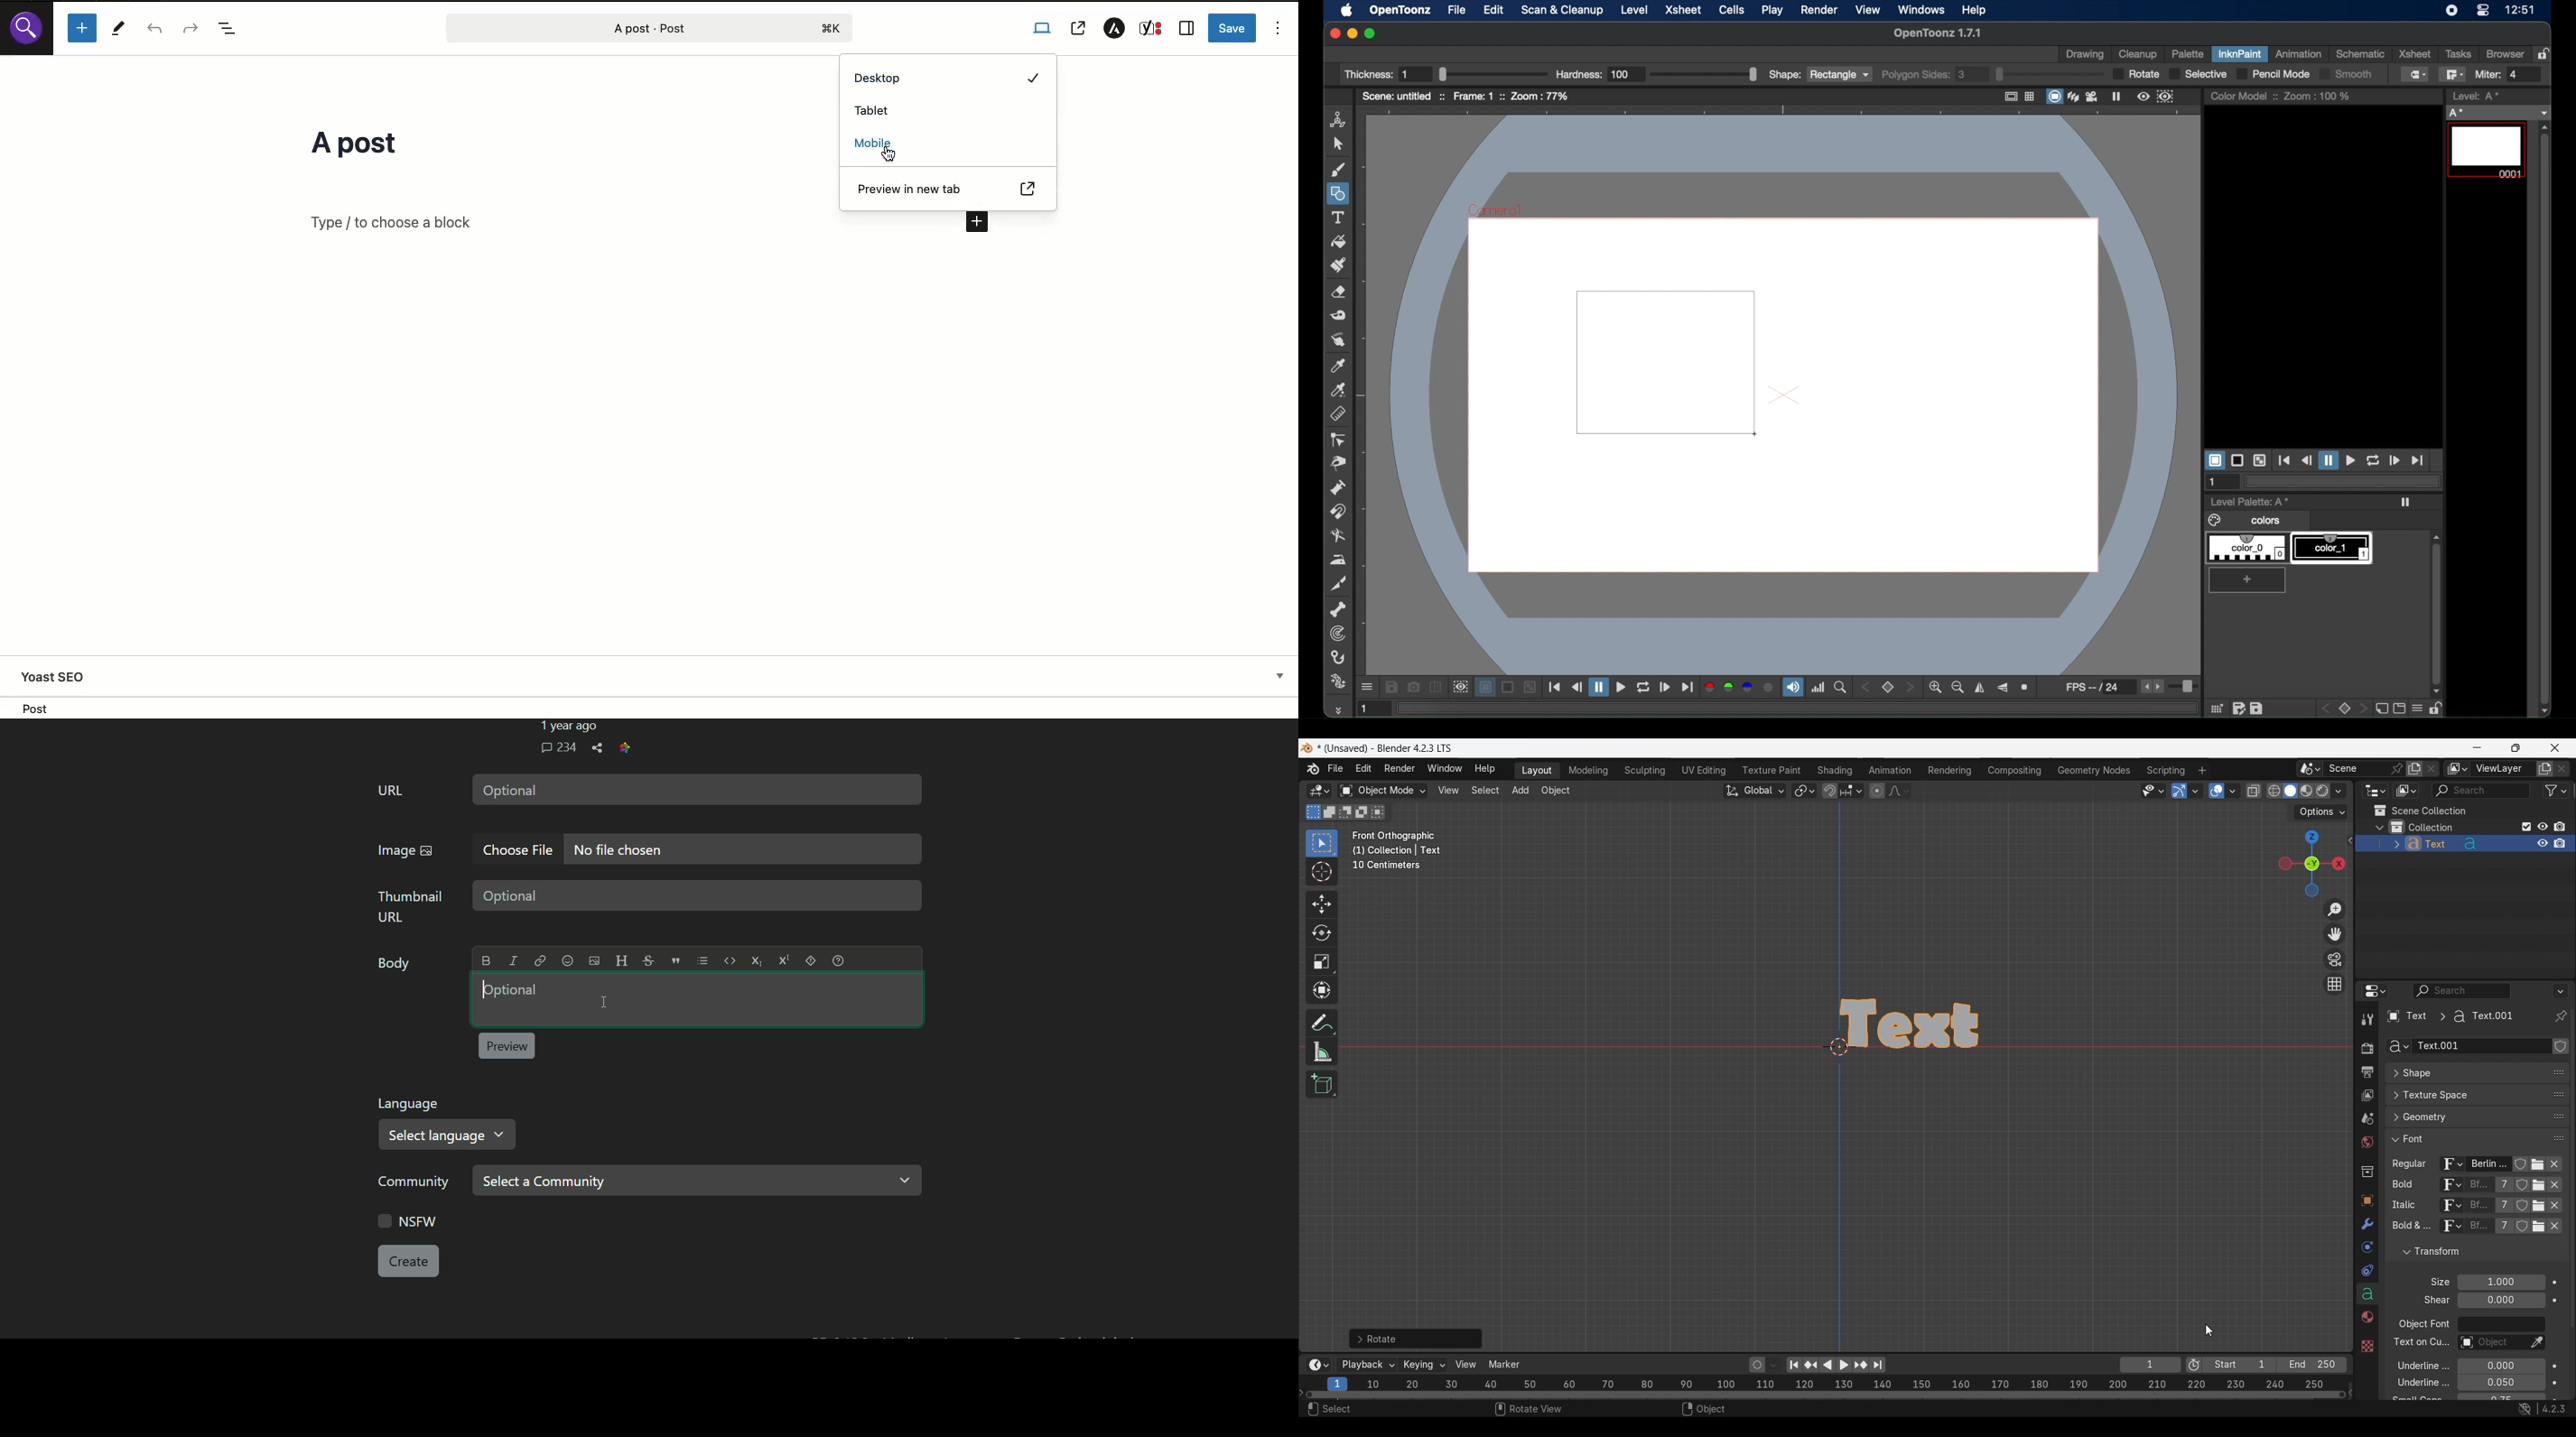 The width and height of the screenshot is (2576, 1456). Describe the element at coordinates (1364, 769) in the screenshot. I see `Edit menu` at that location.